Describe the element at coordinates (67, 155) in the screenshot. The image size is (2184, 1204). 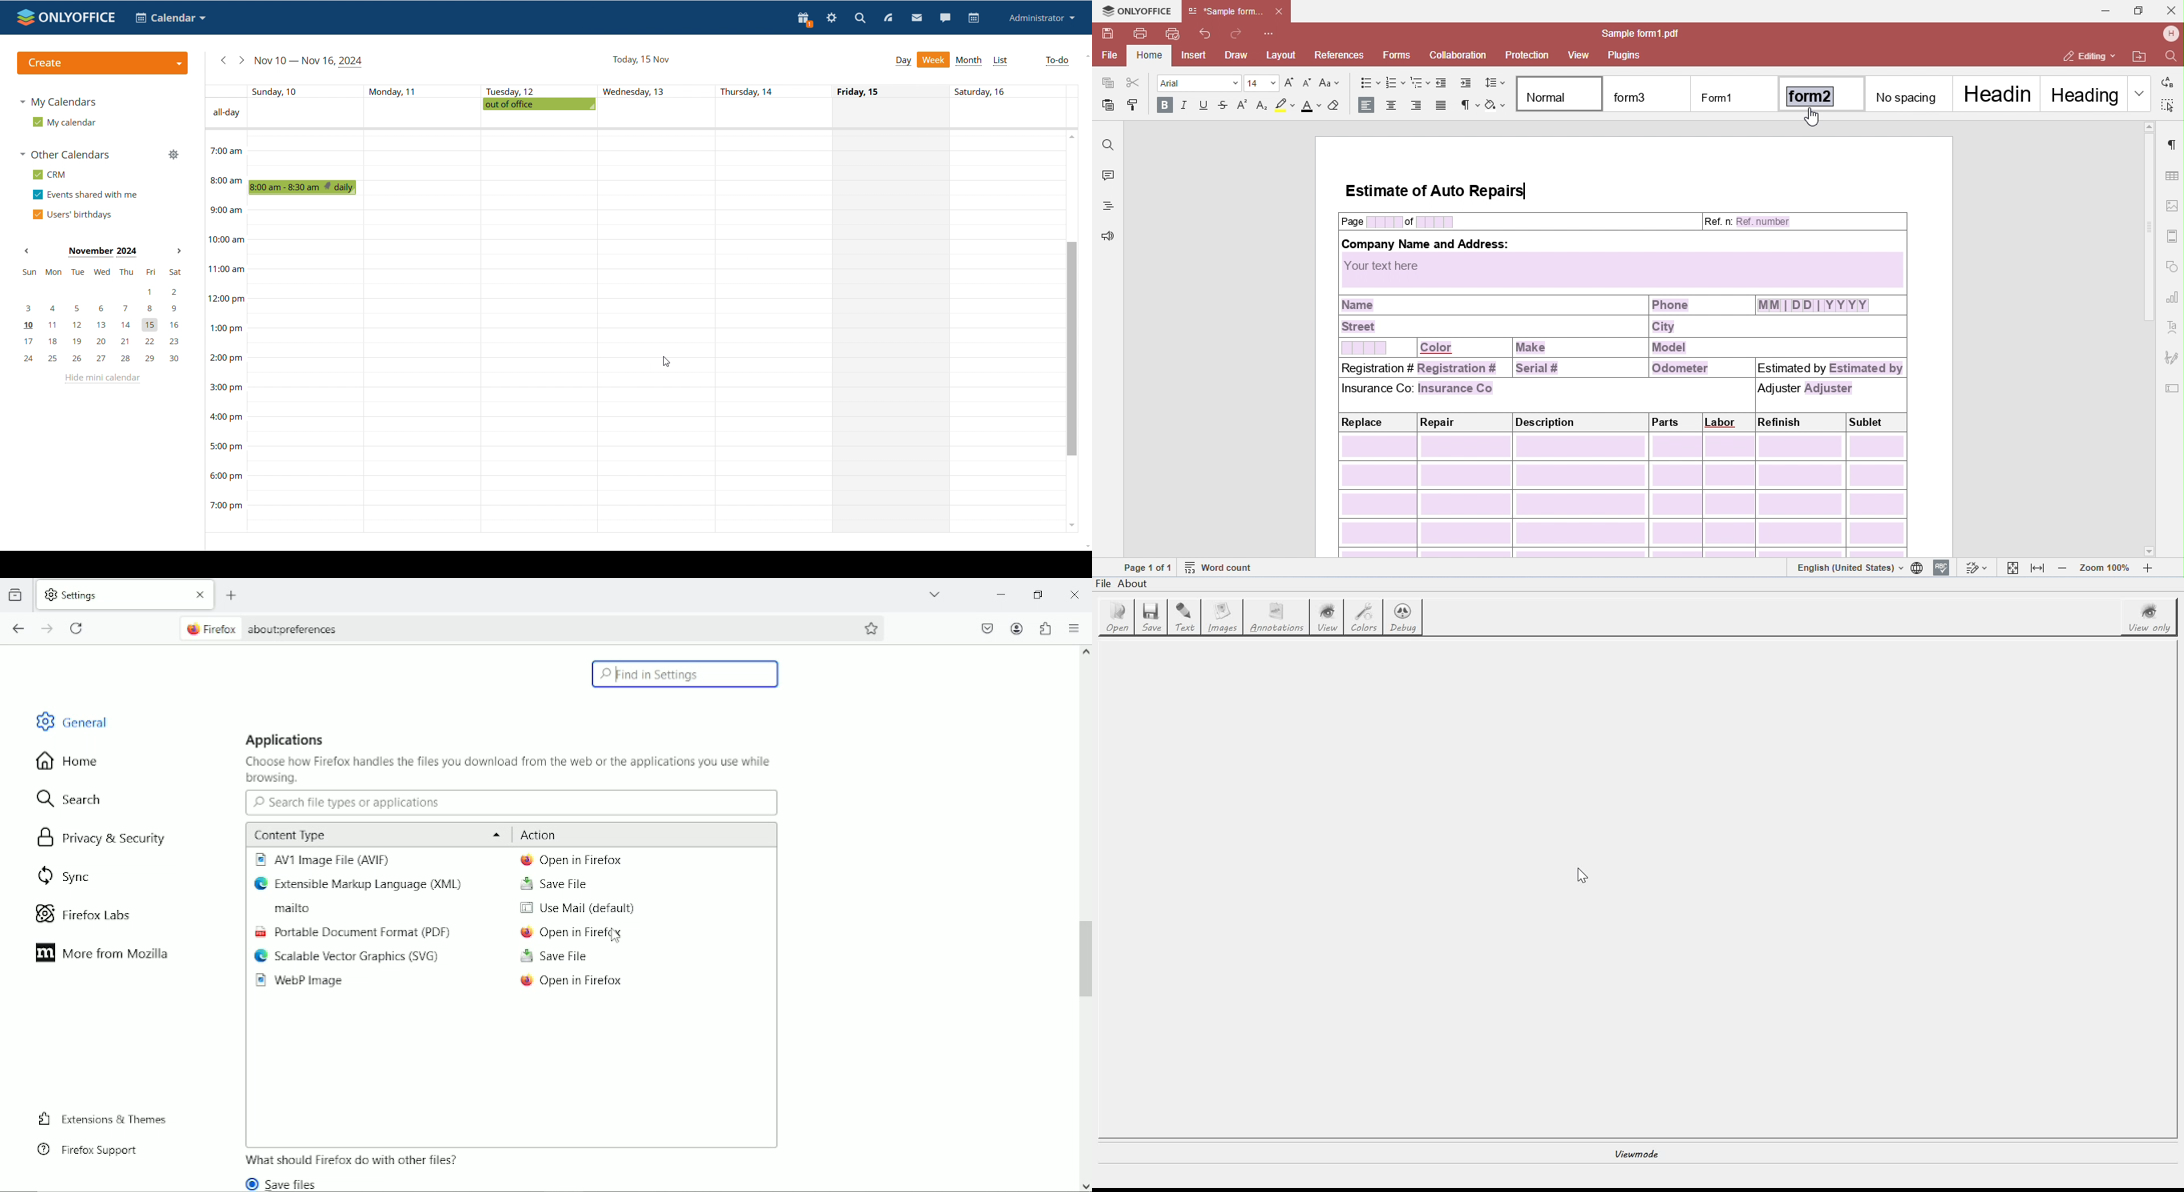
I see `other calendars` at that location.